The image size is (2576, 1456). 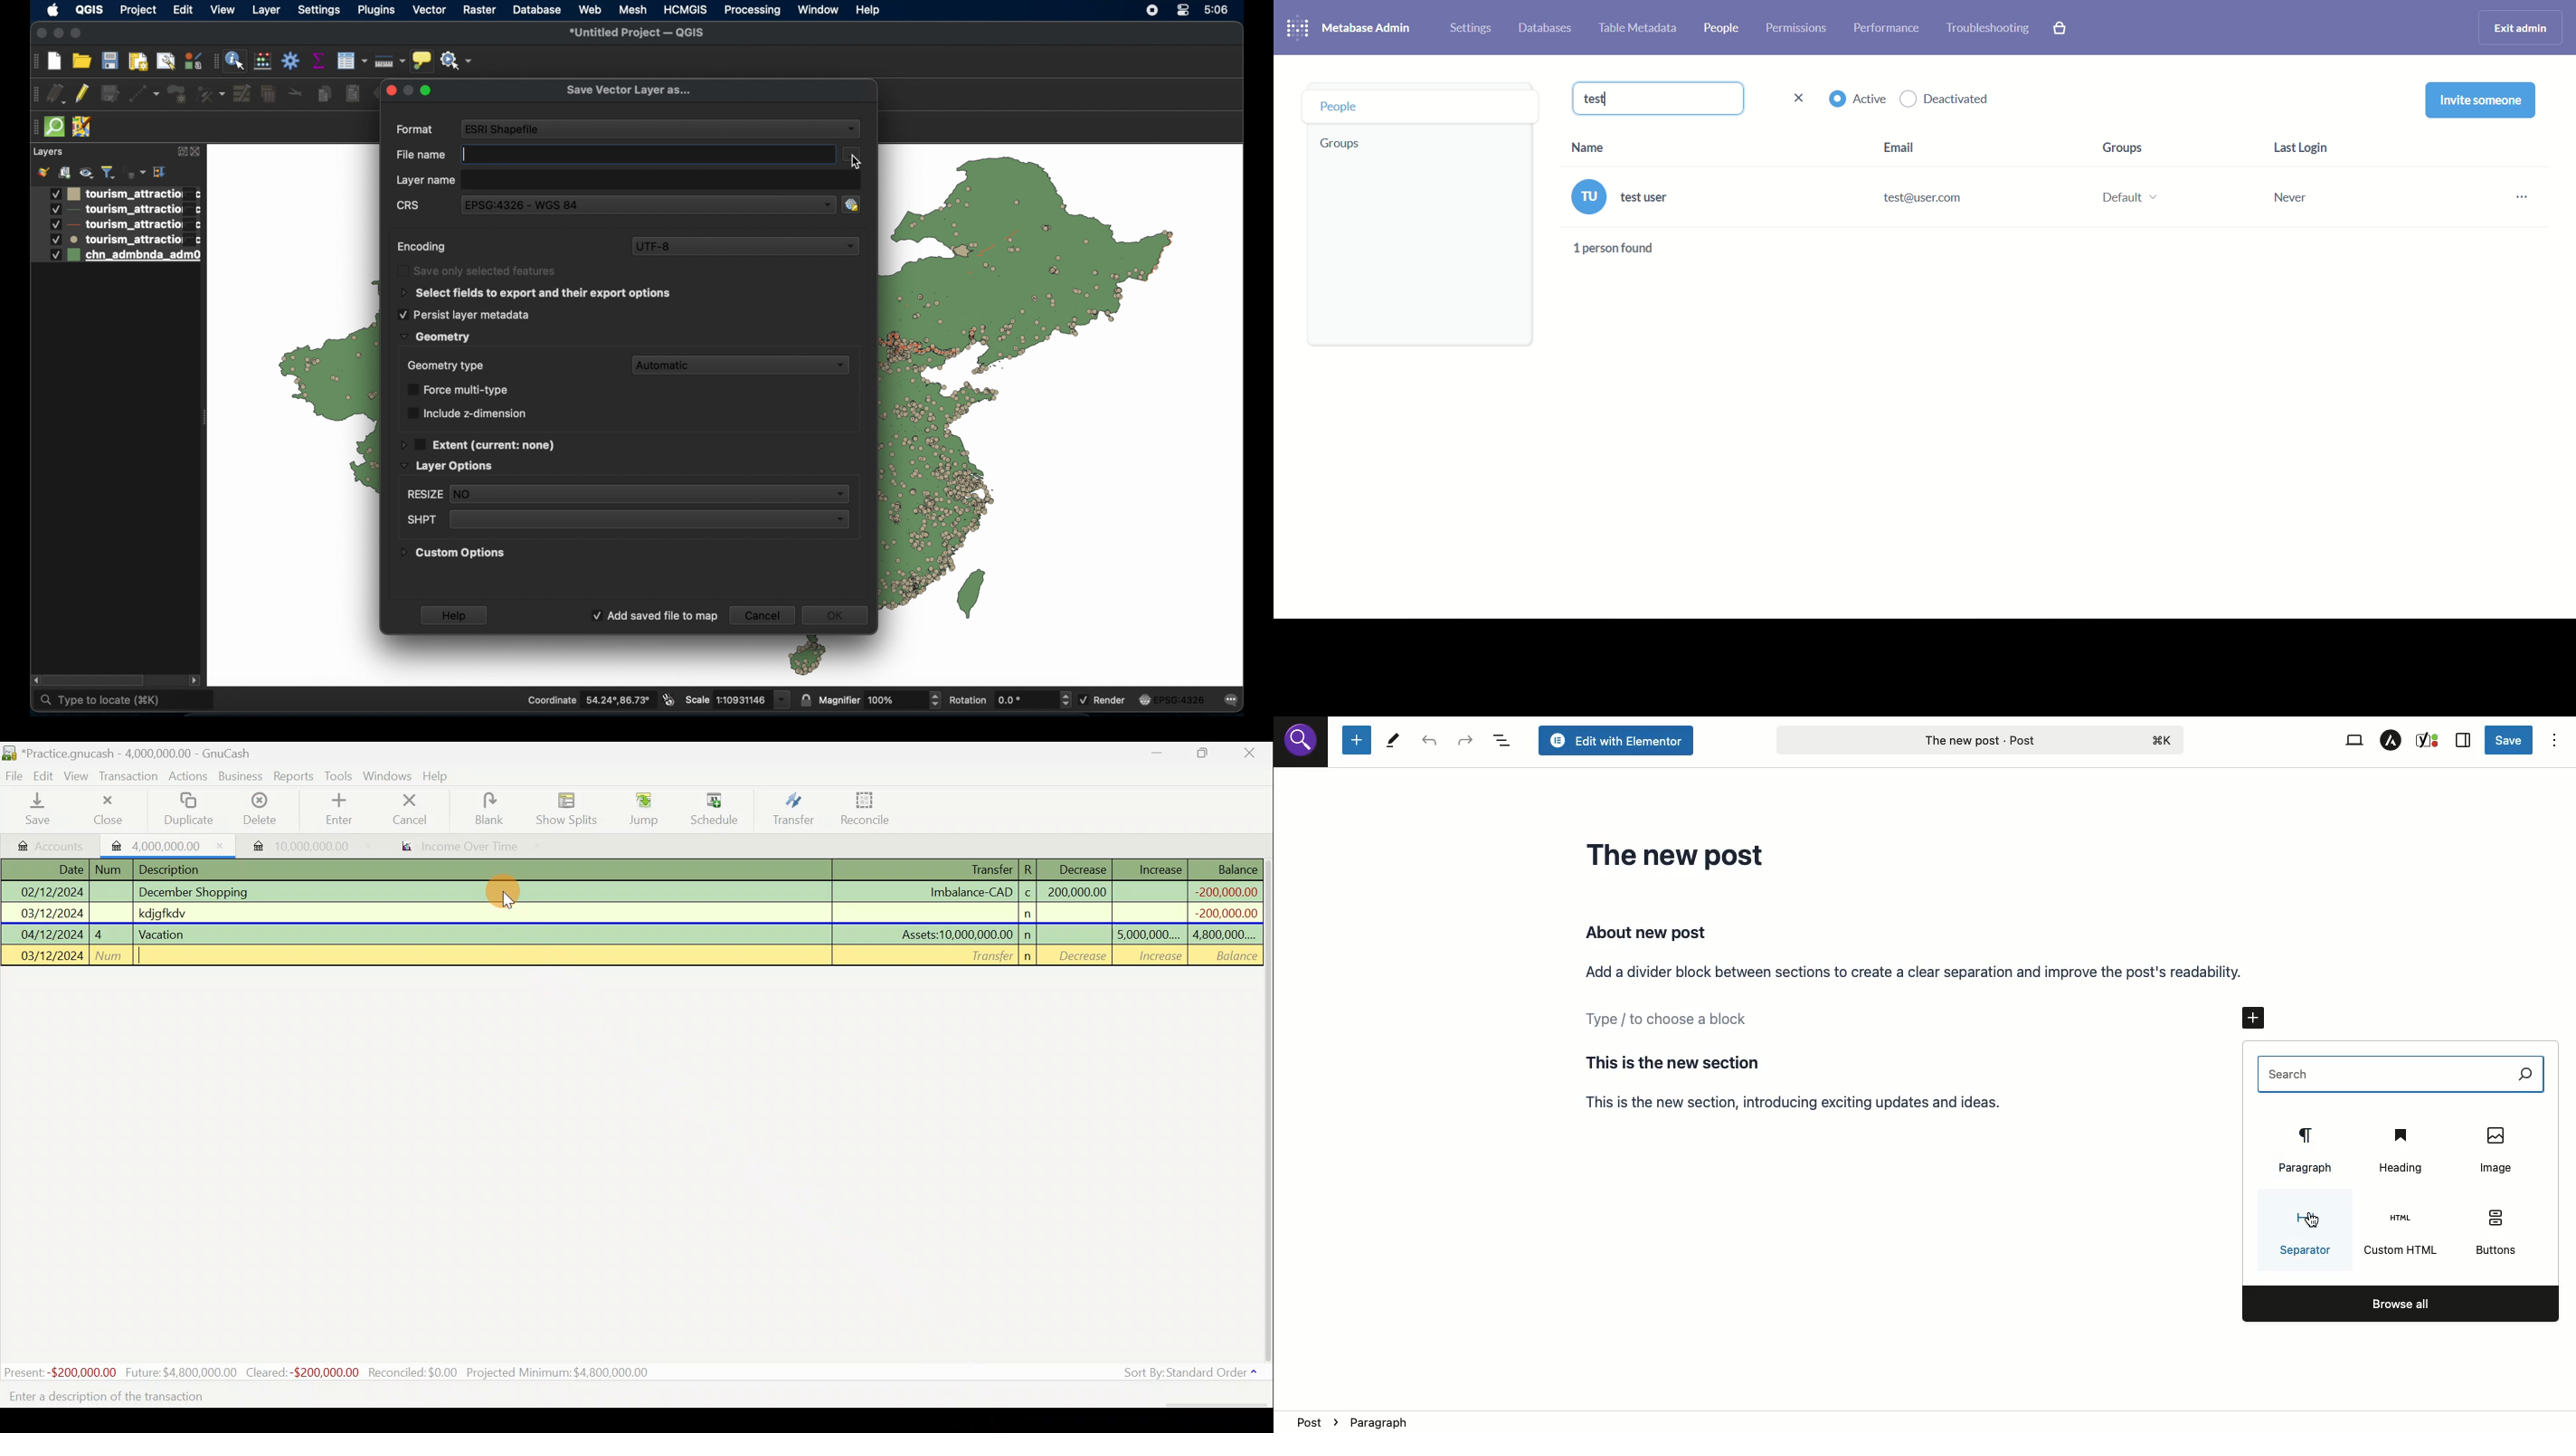 I want to click on inactive buttons, so click(x=408, y=90).